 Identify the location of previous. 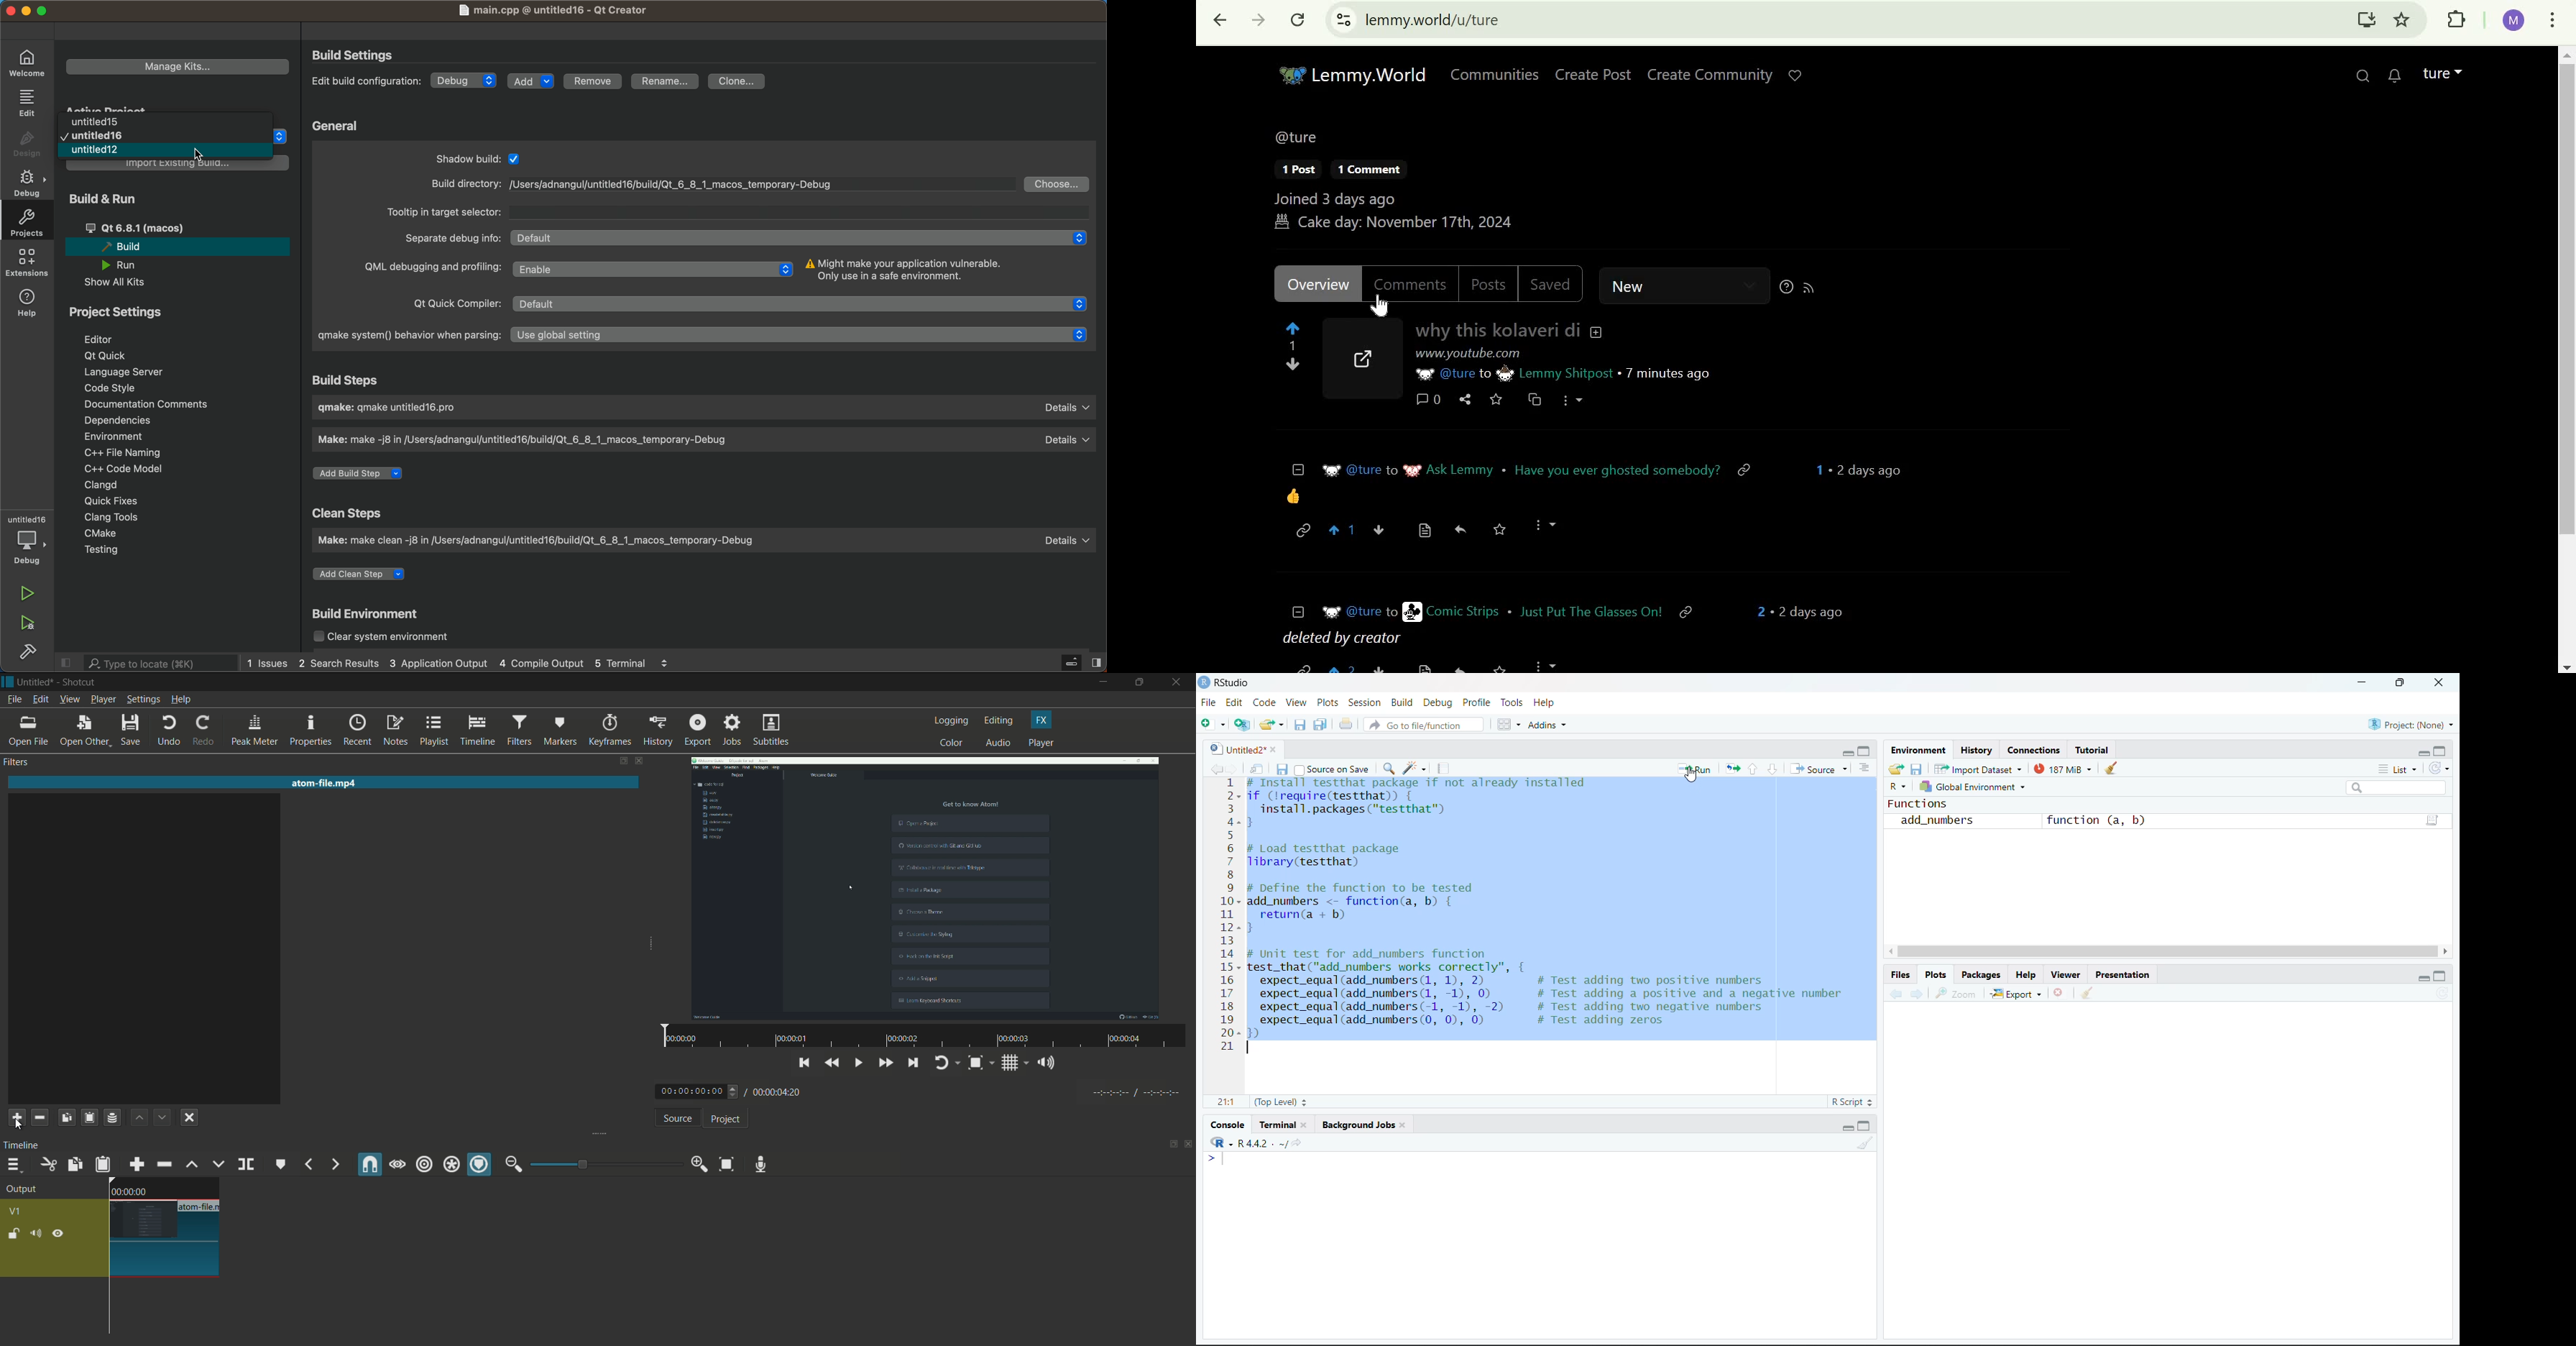
(1895, 993).